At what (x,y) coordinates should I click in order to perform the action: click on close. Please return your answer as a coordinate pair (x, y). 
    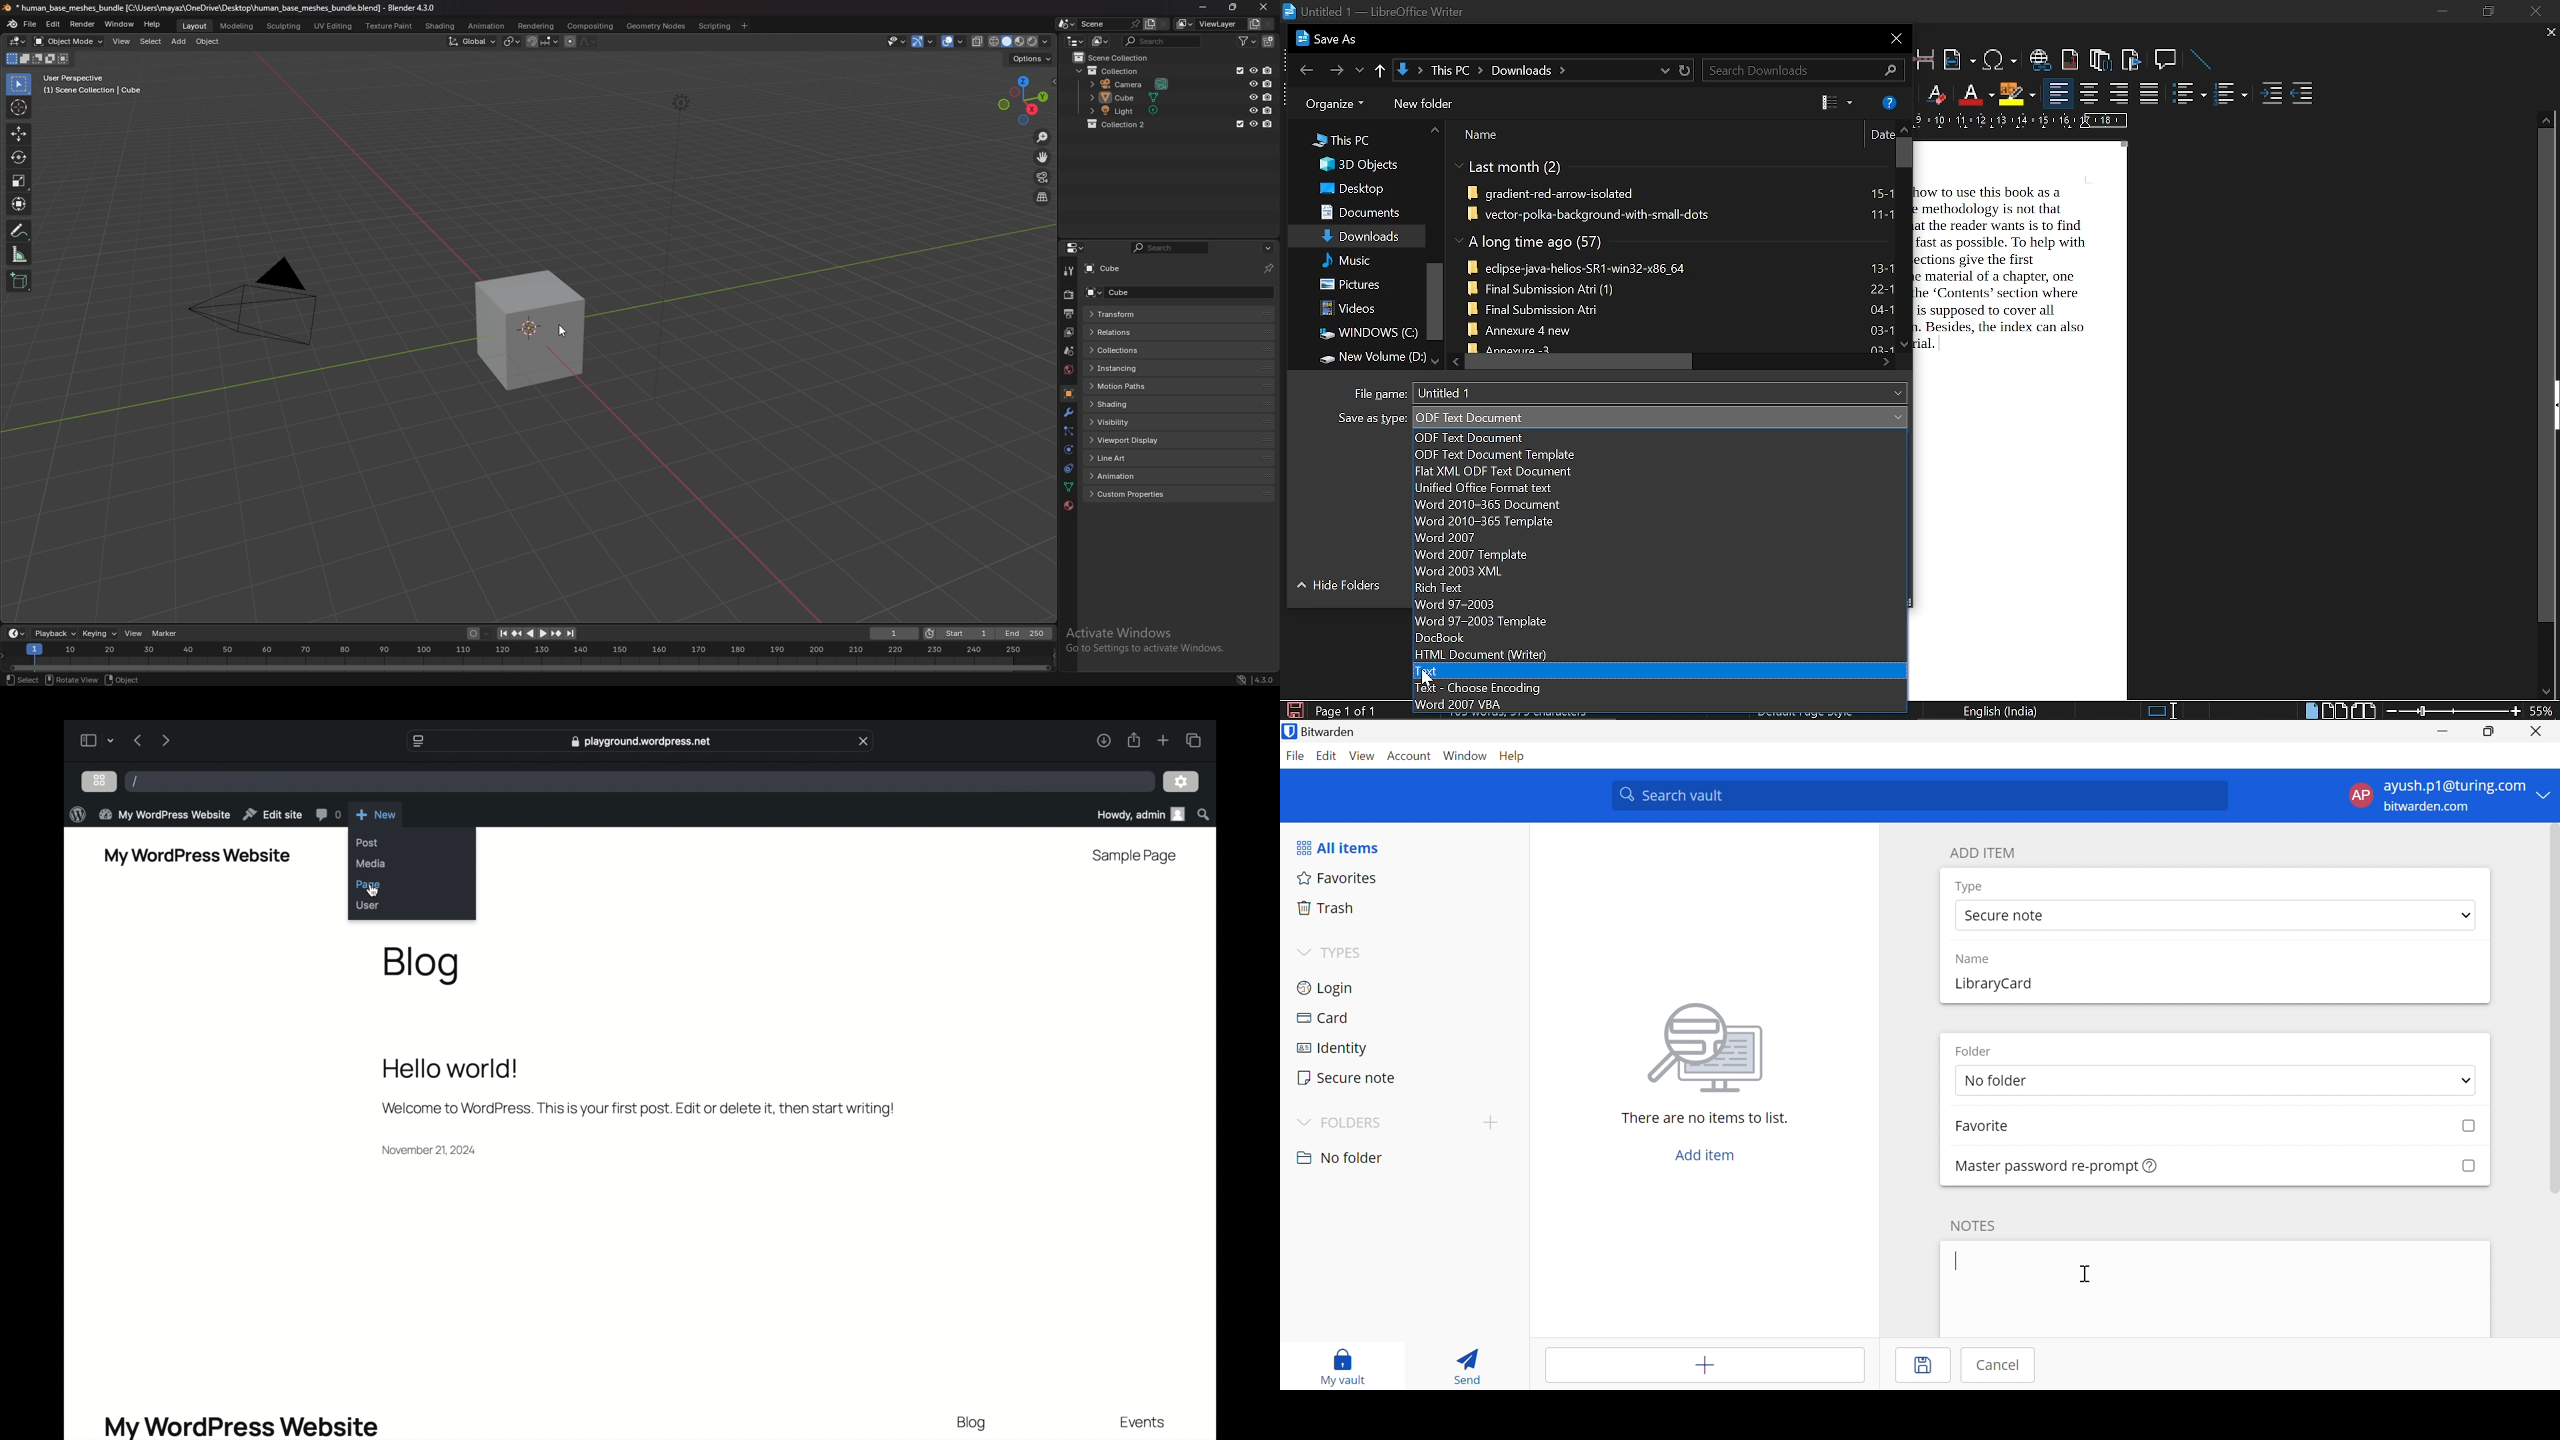
    Looking at the image, I should click on (2537, 11).